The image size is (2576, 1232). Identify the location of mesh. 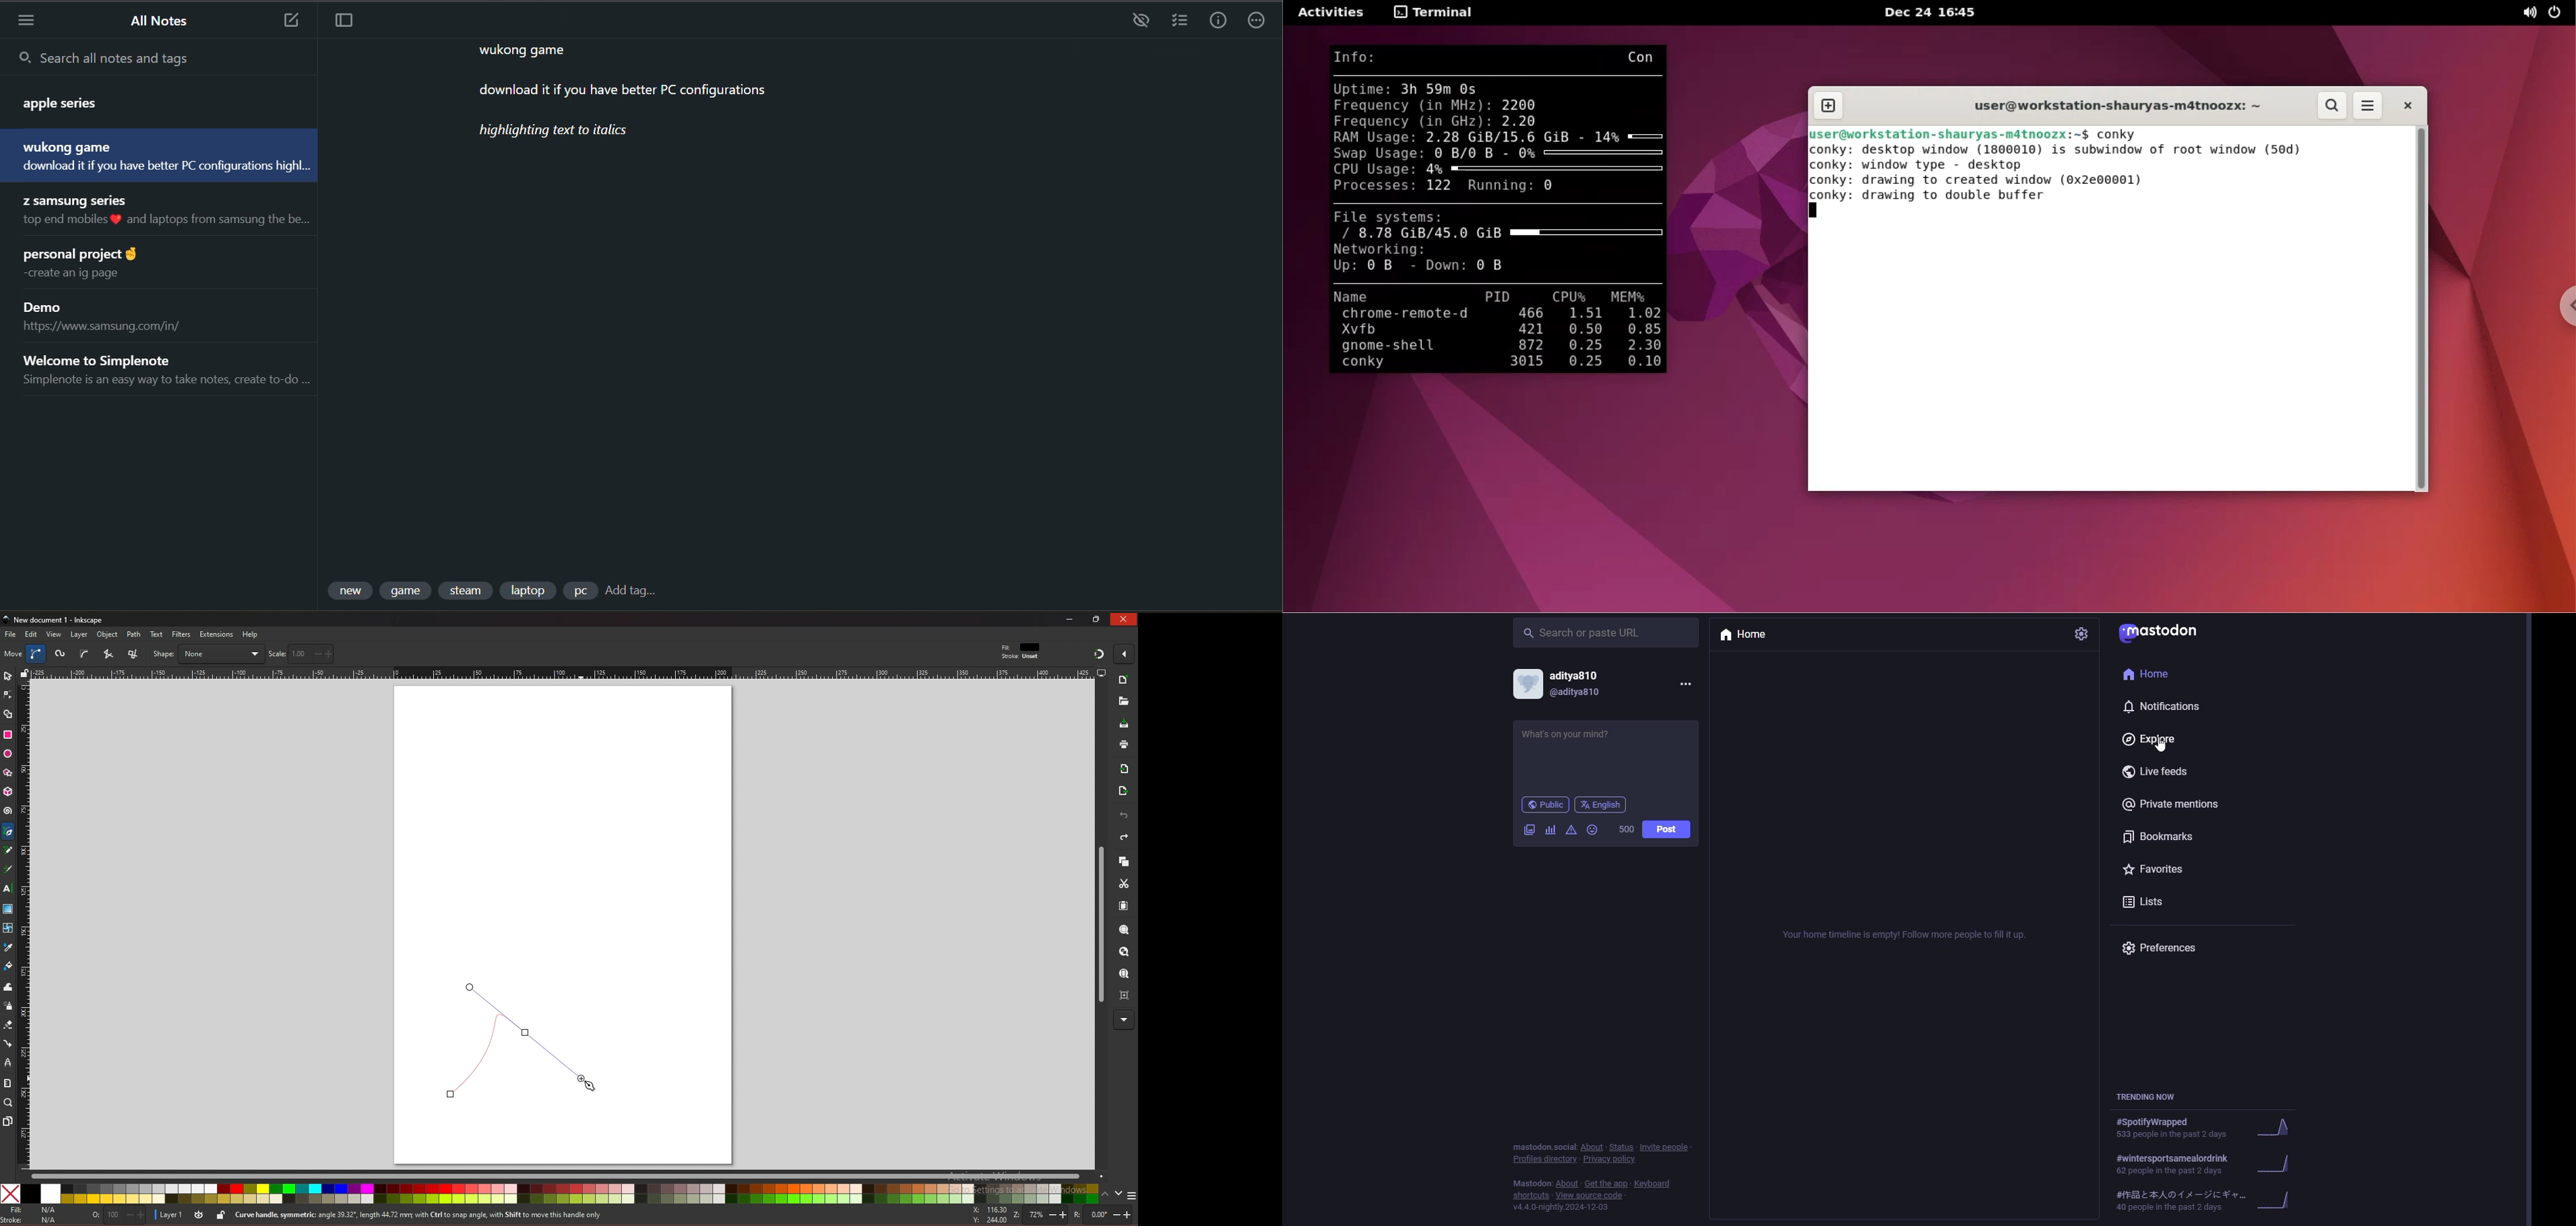
(7, 928).